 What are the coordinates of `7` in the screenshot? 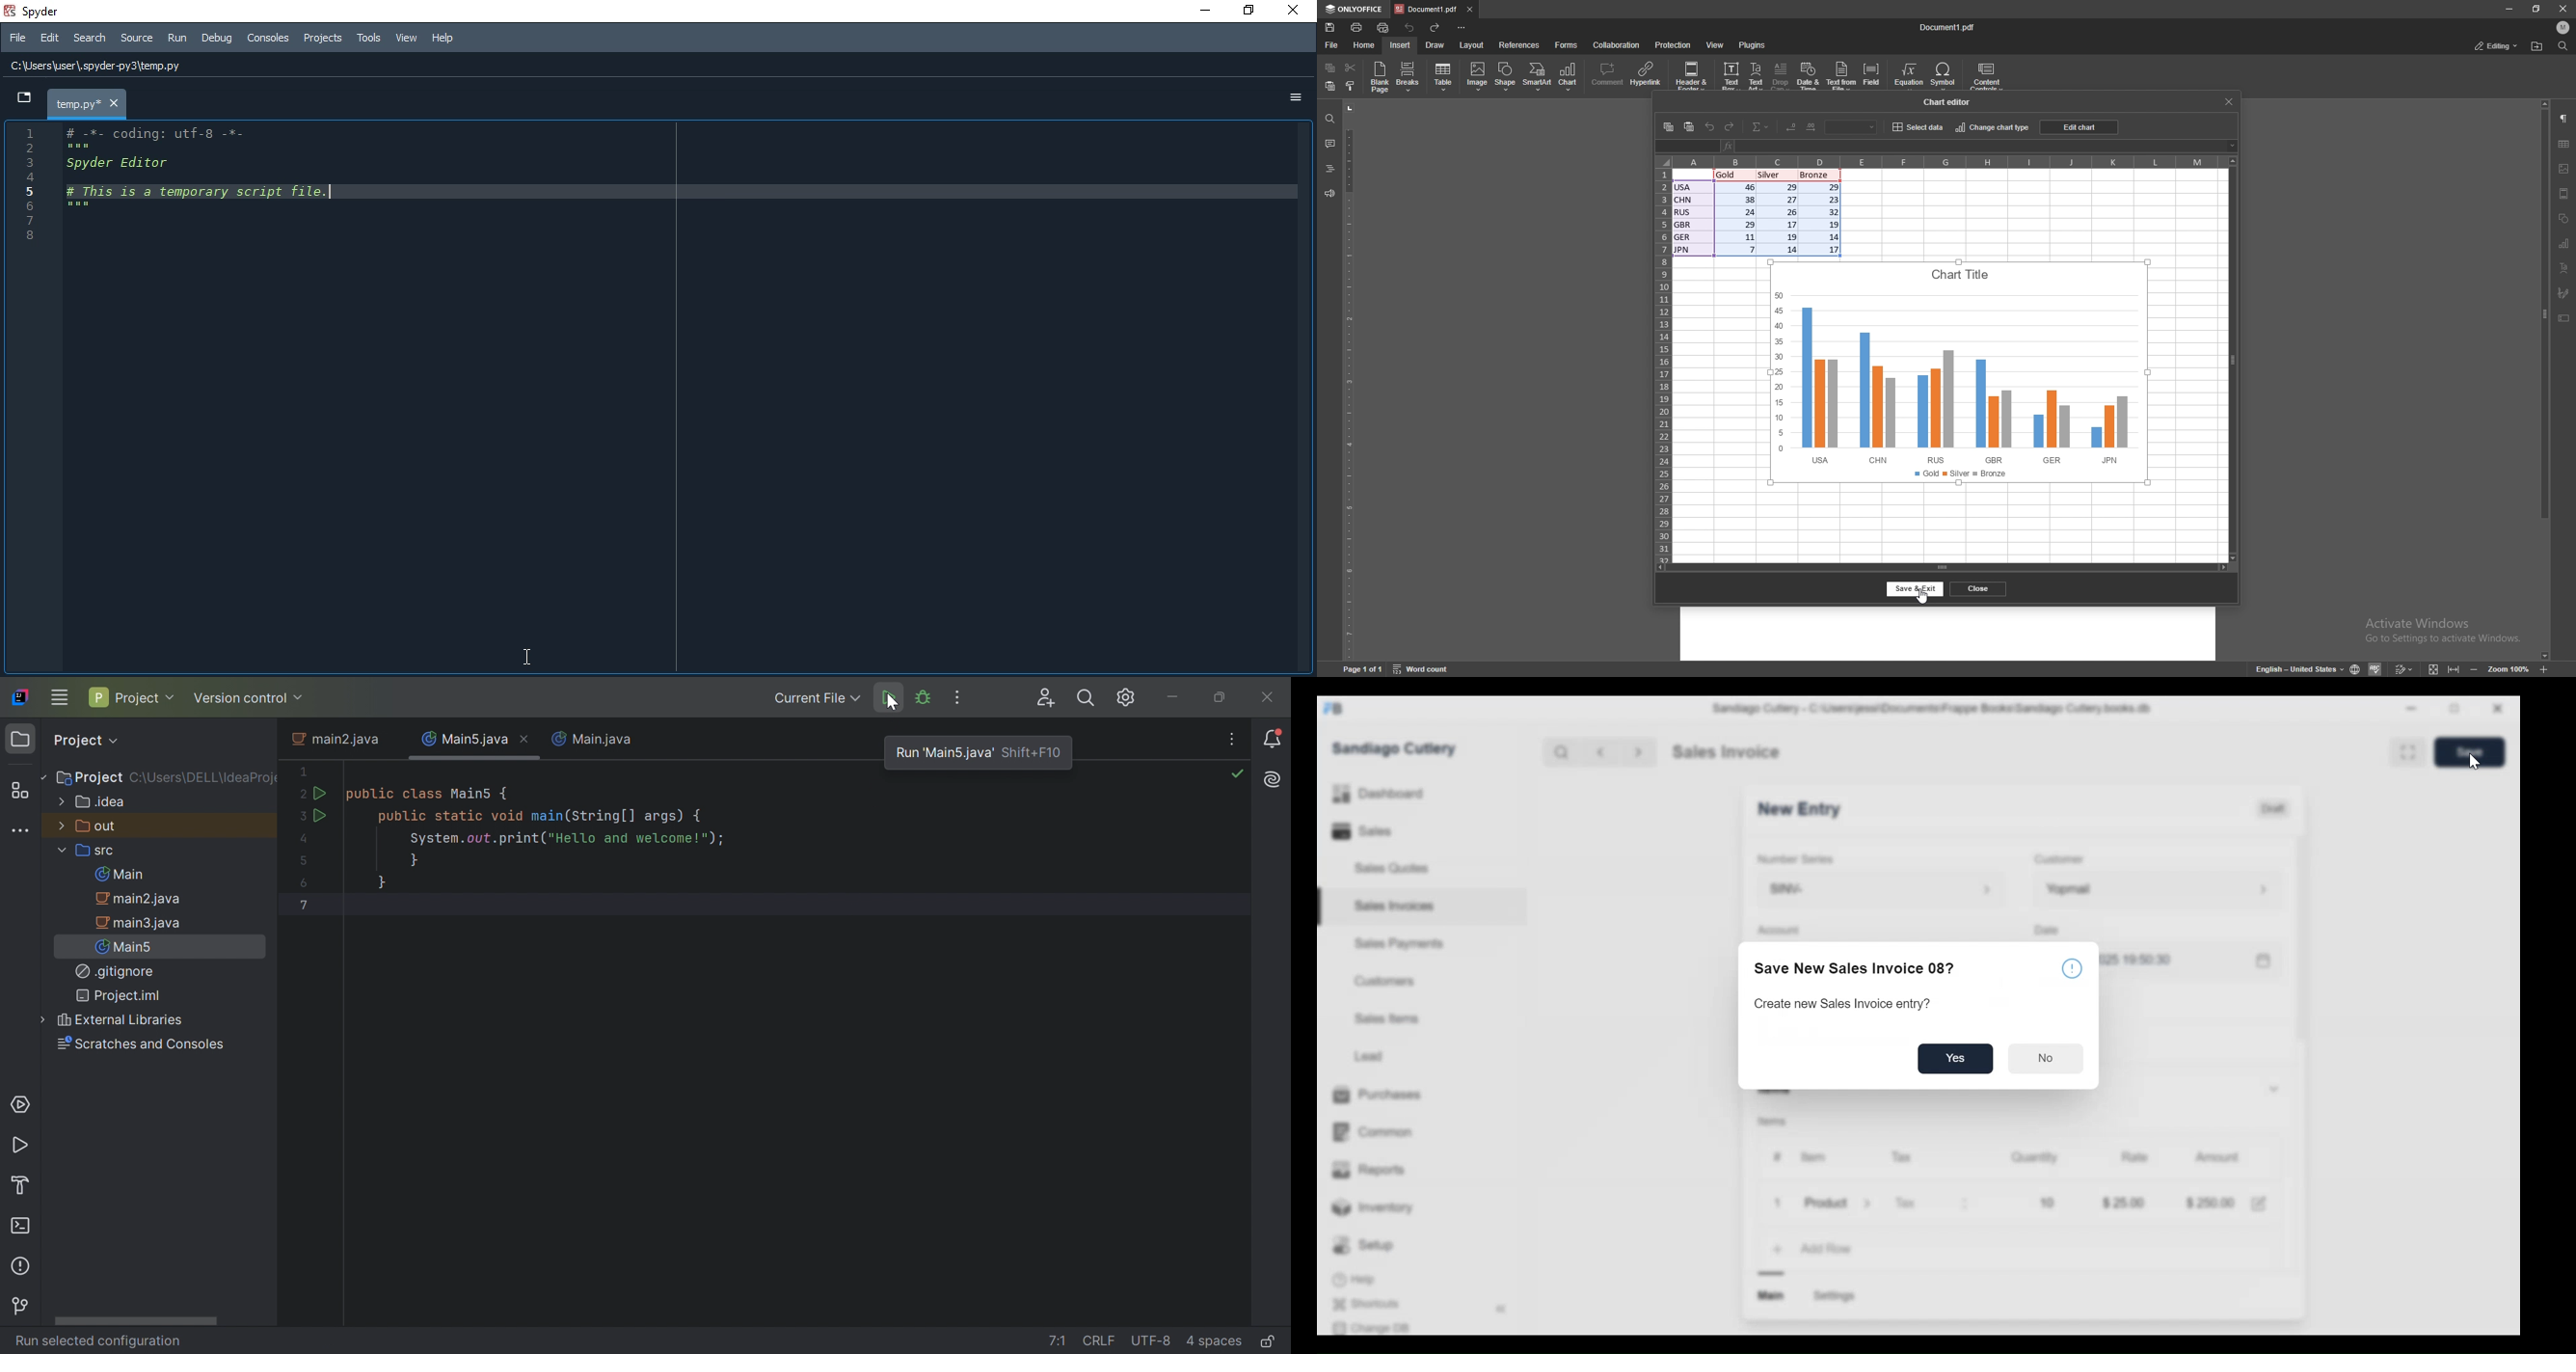 It's located at (1748, 250).